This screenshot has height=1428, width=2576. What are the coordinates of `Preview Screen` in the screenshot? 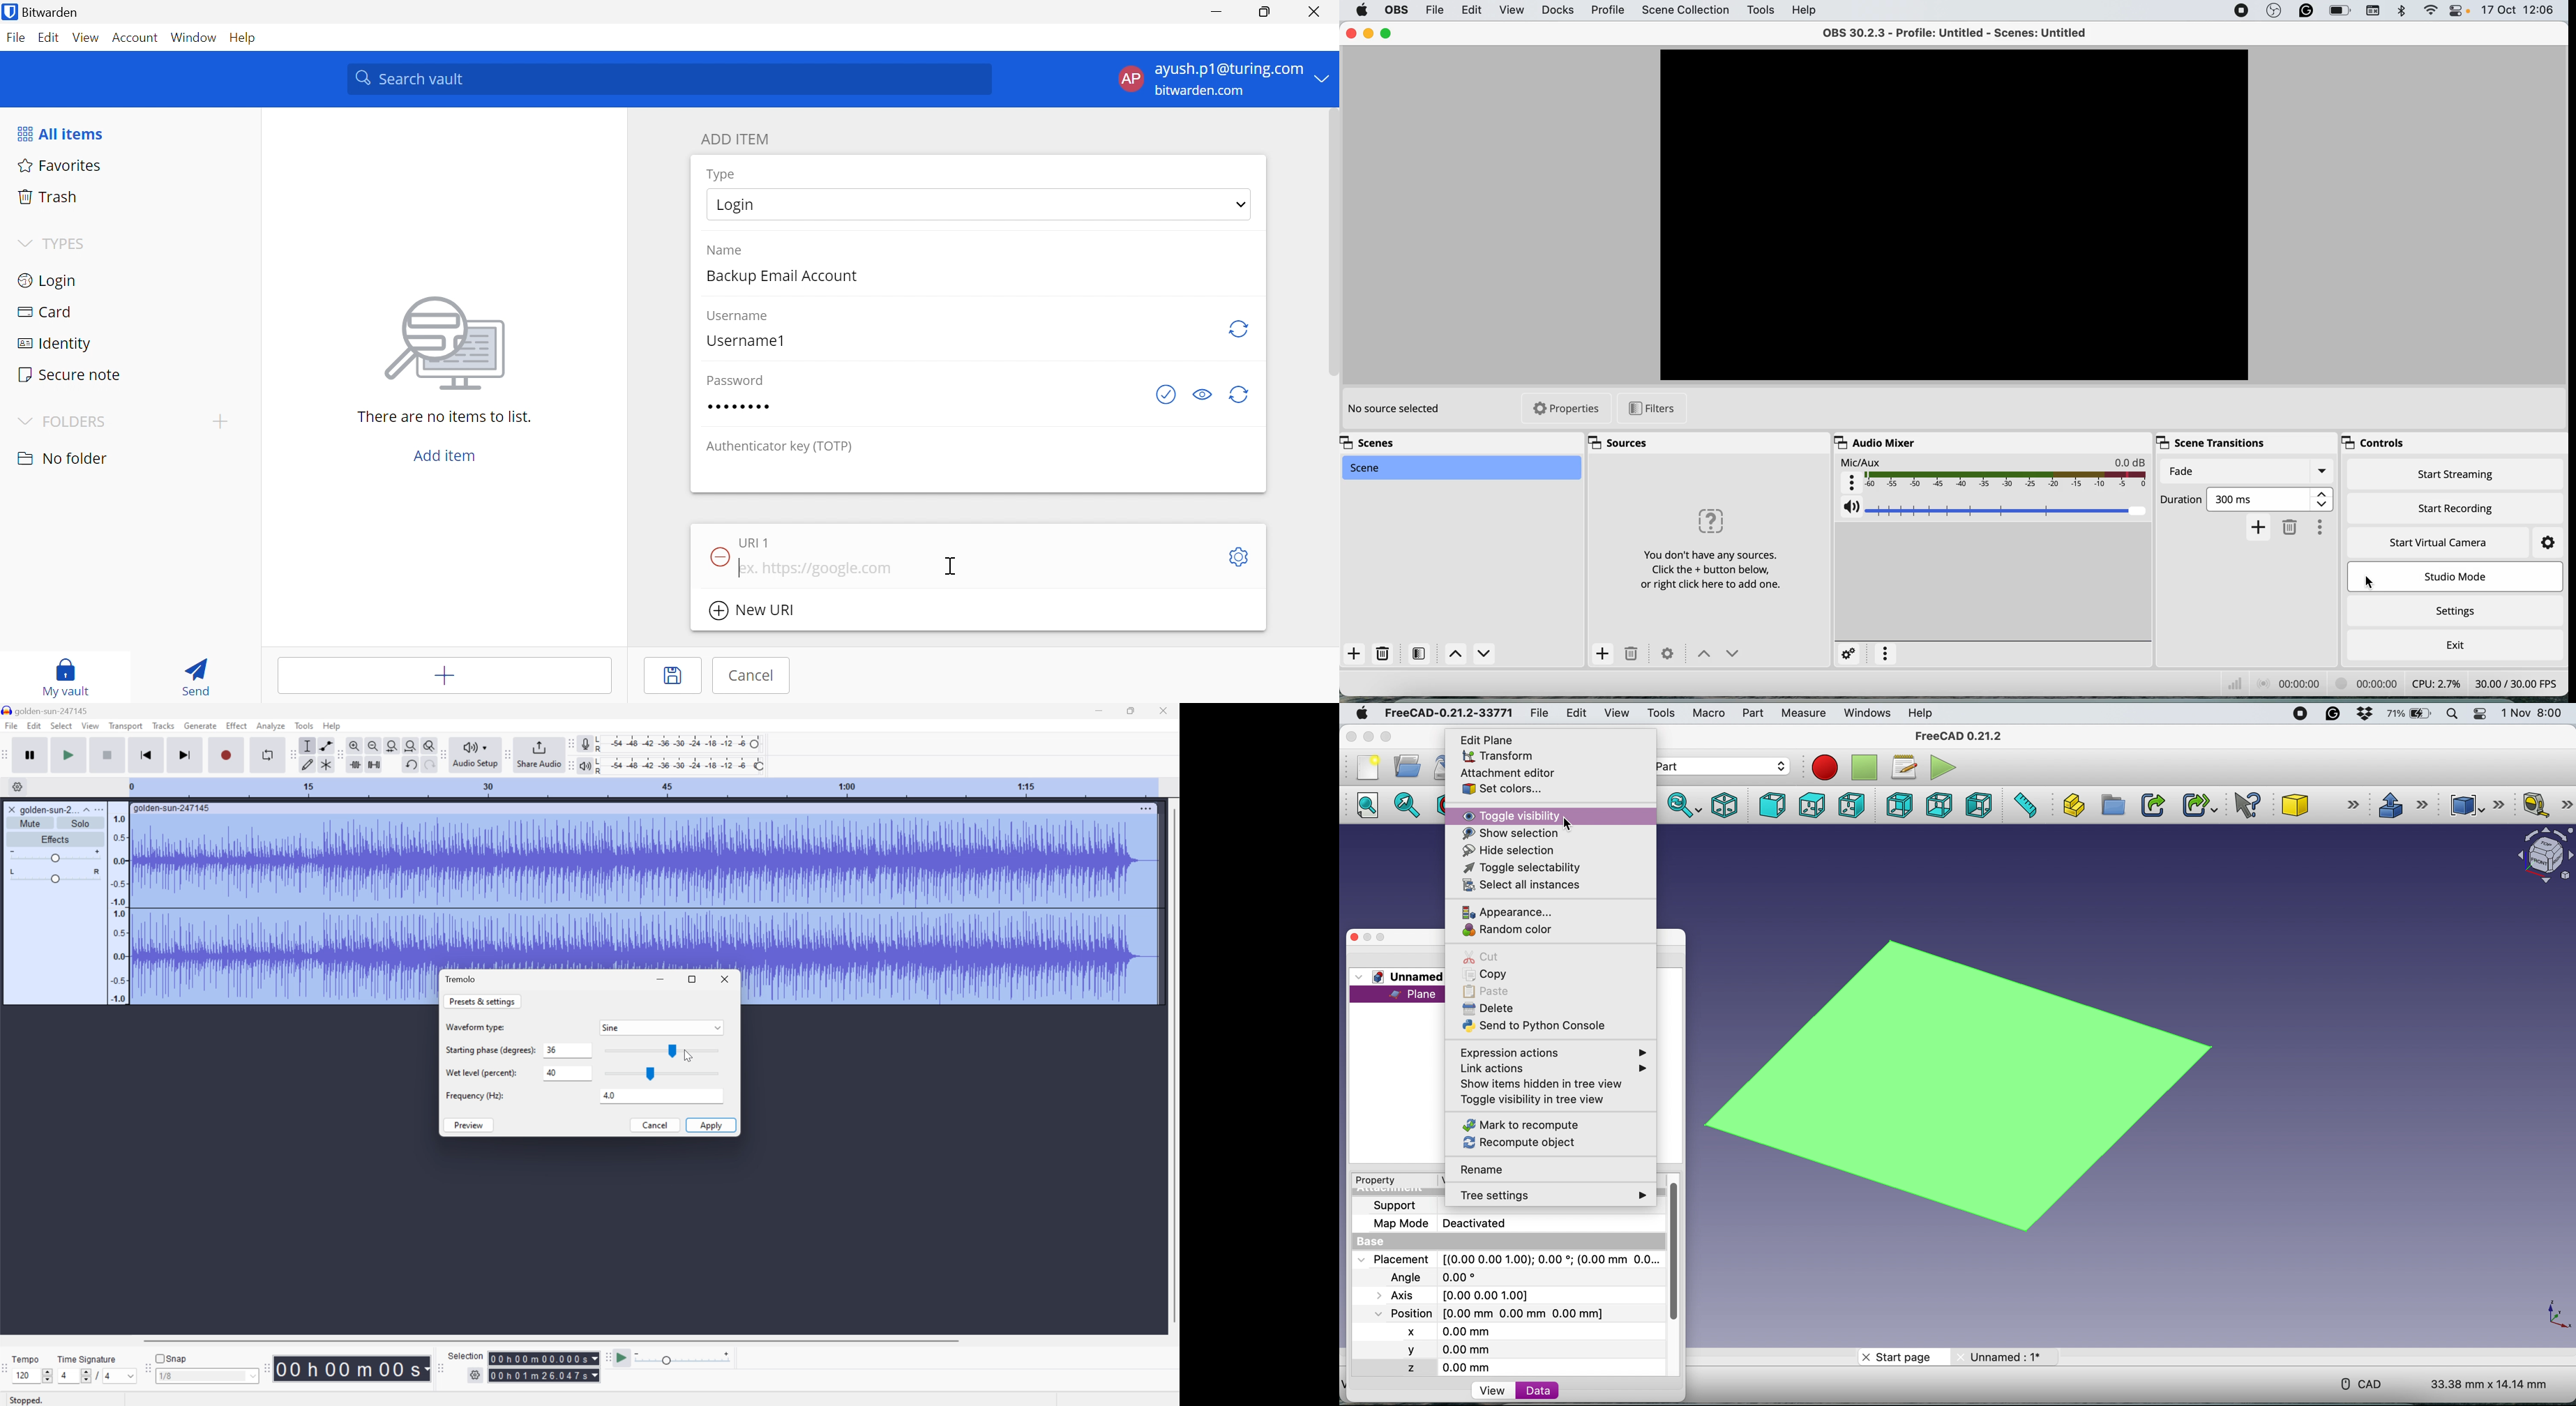 It's located at (1955, 213).